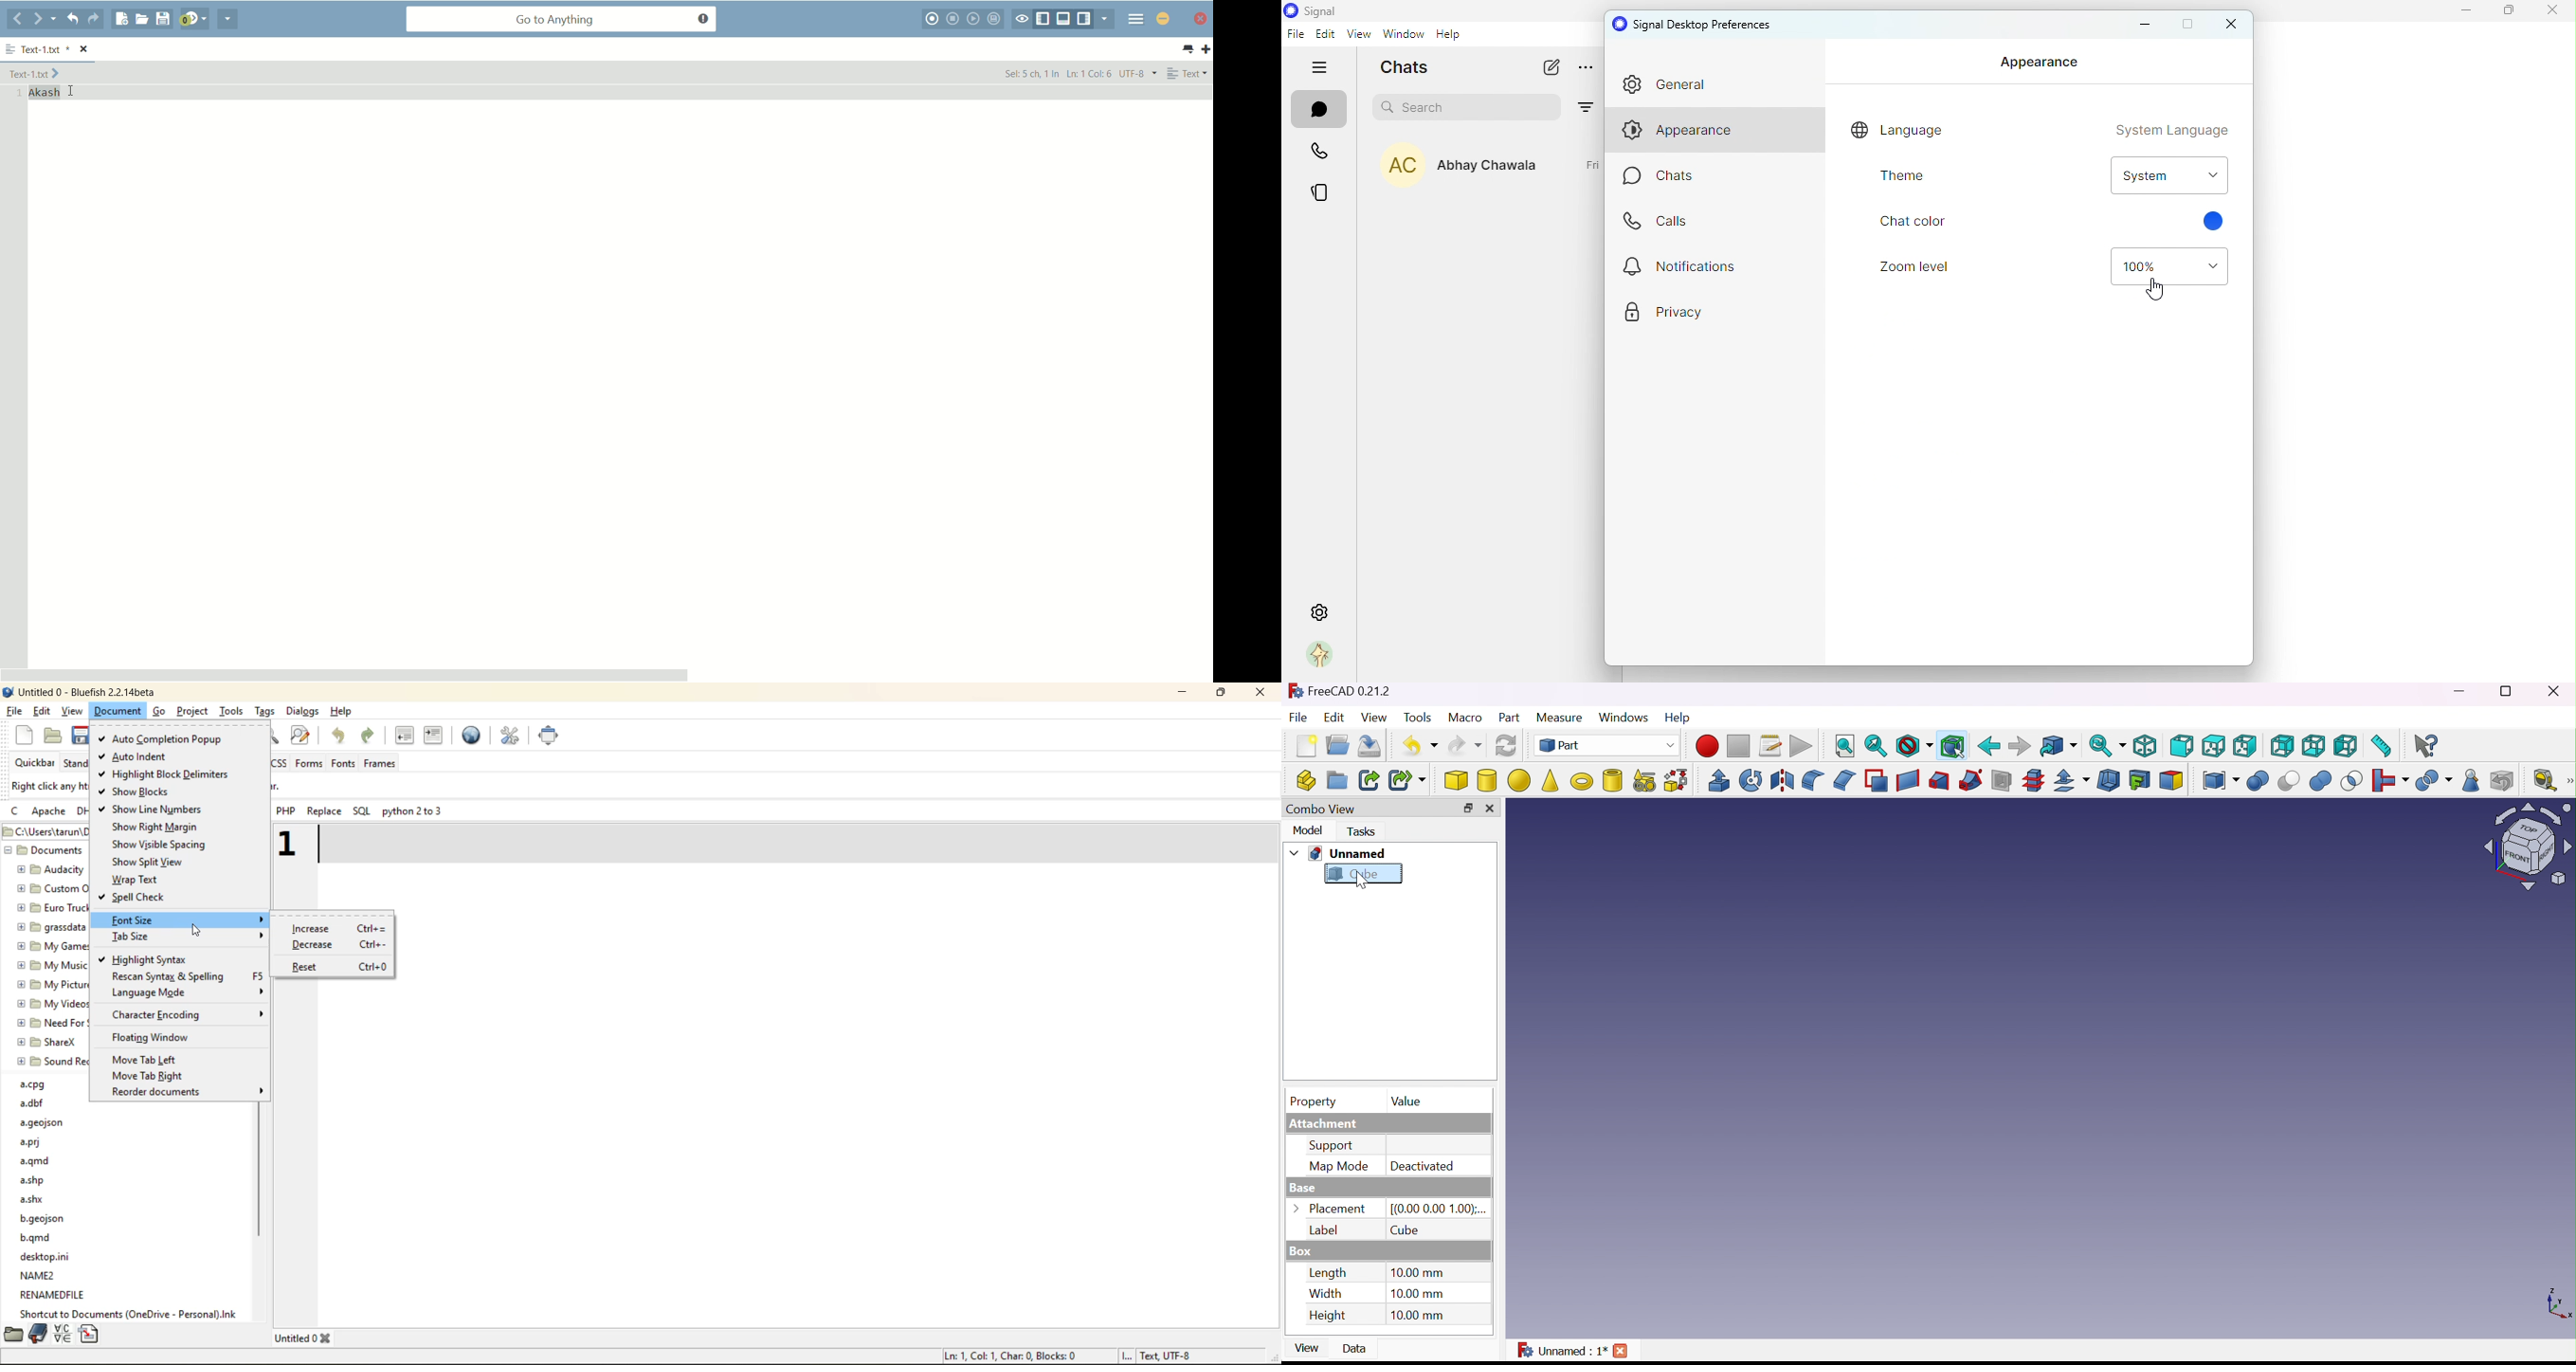 The height and width of the screenshot is (1372, 2576). What do you see at coordinates (232, 711) in the screenshot?
I see `tools` at bounding box center [232, 711].